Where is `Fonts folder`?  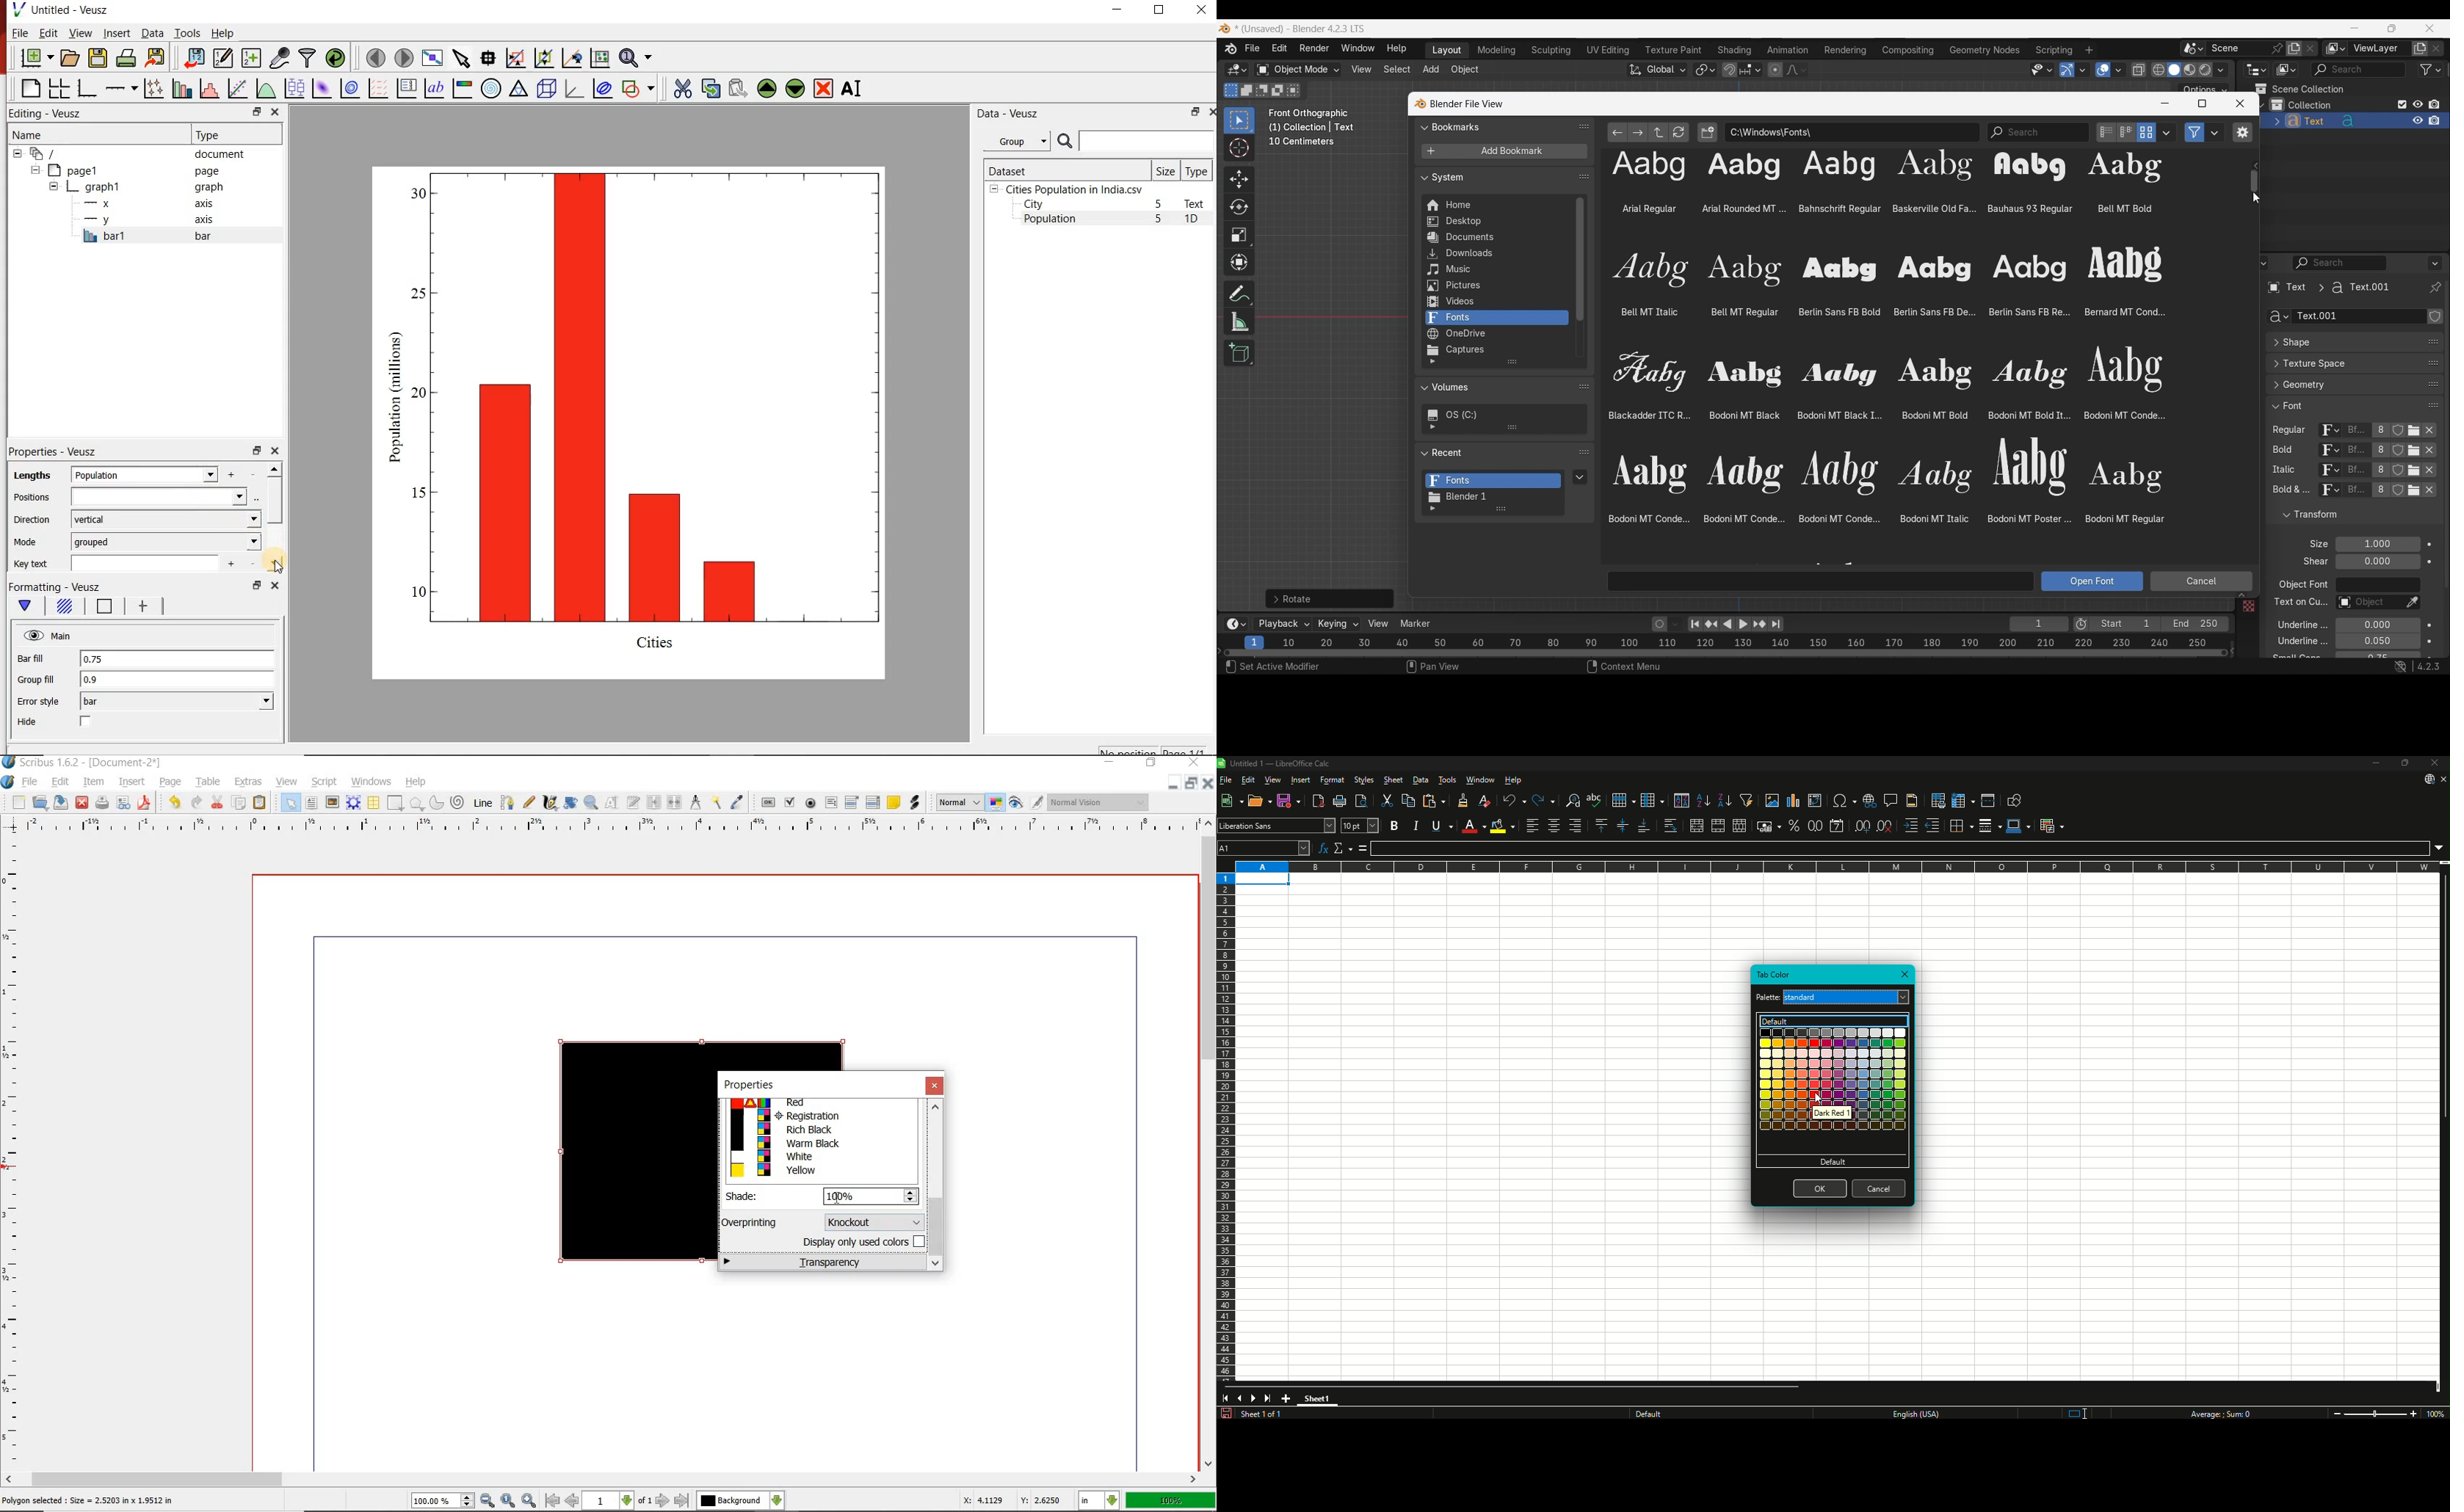
Fonts folder is located at coordinates (1493, 481).